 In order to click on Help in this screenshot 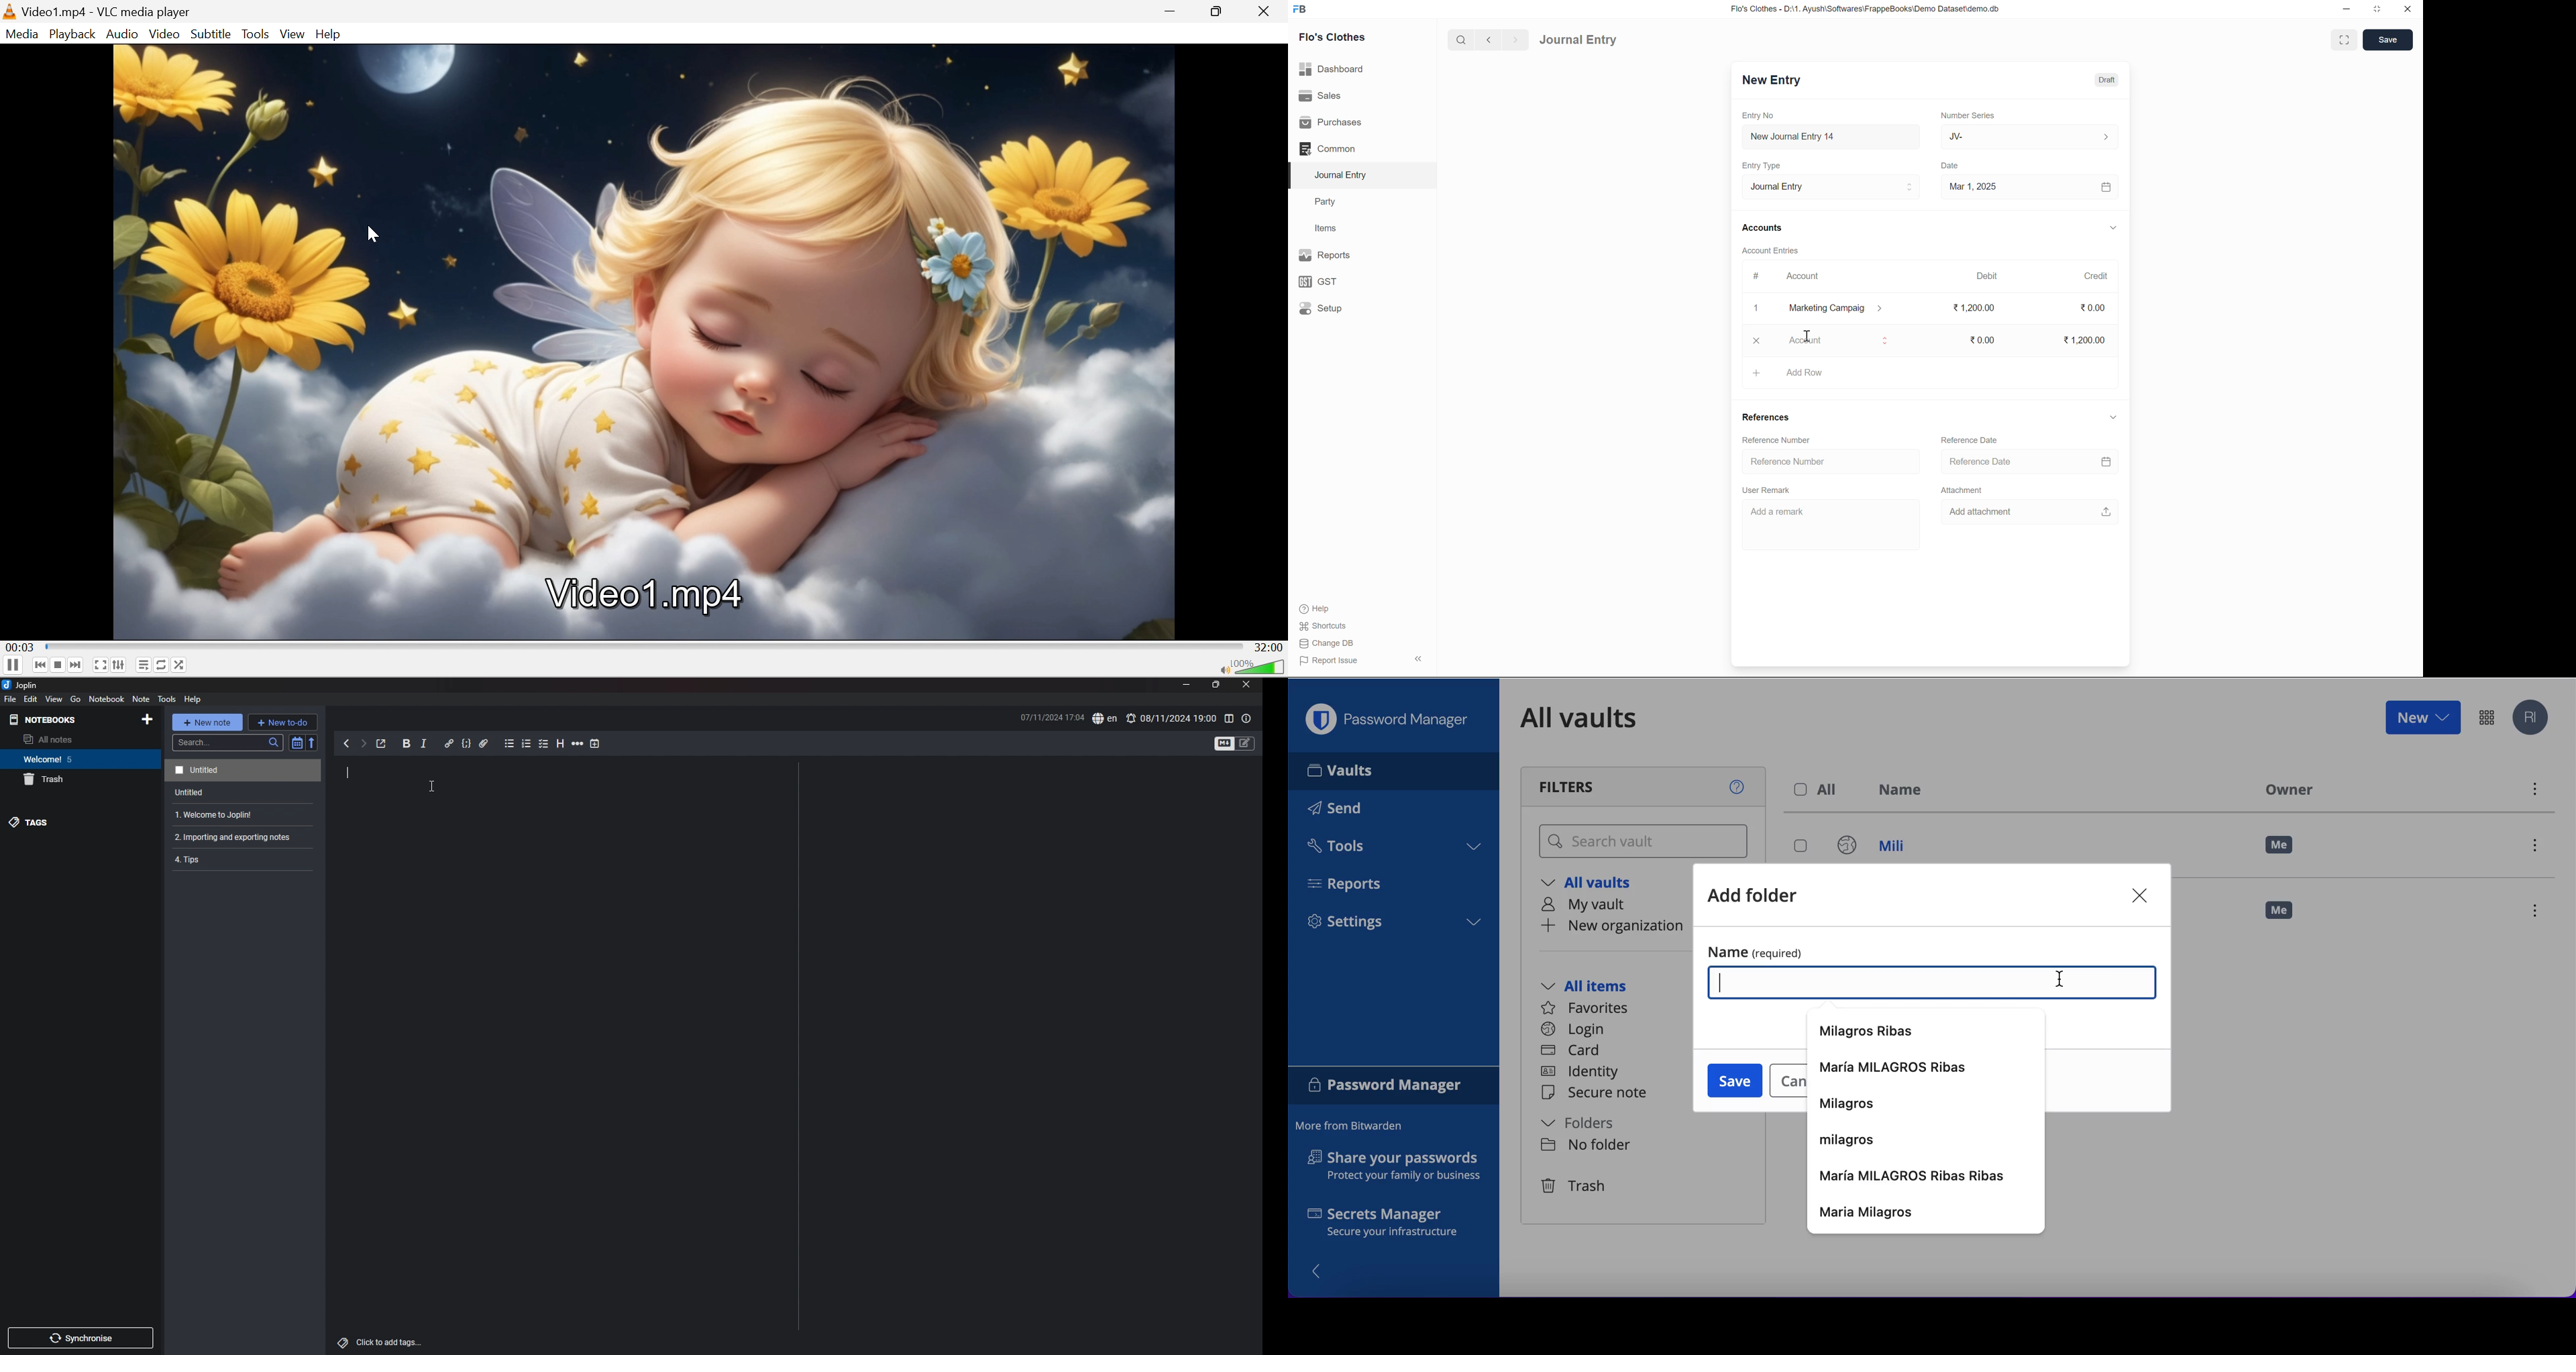, I will do `click(1317, 610)`.